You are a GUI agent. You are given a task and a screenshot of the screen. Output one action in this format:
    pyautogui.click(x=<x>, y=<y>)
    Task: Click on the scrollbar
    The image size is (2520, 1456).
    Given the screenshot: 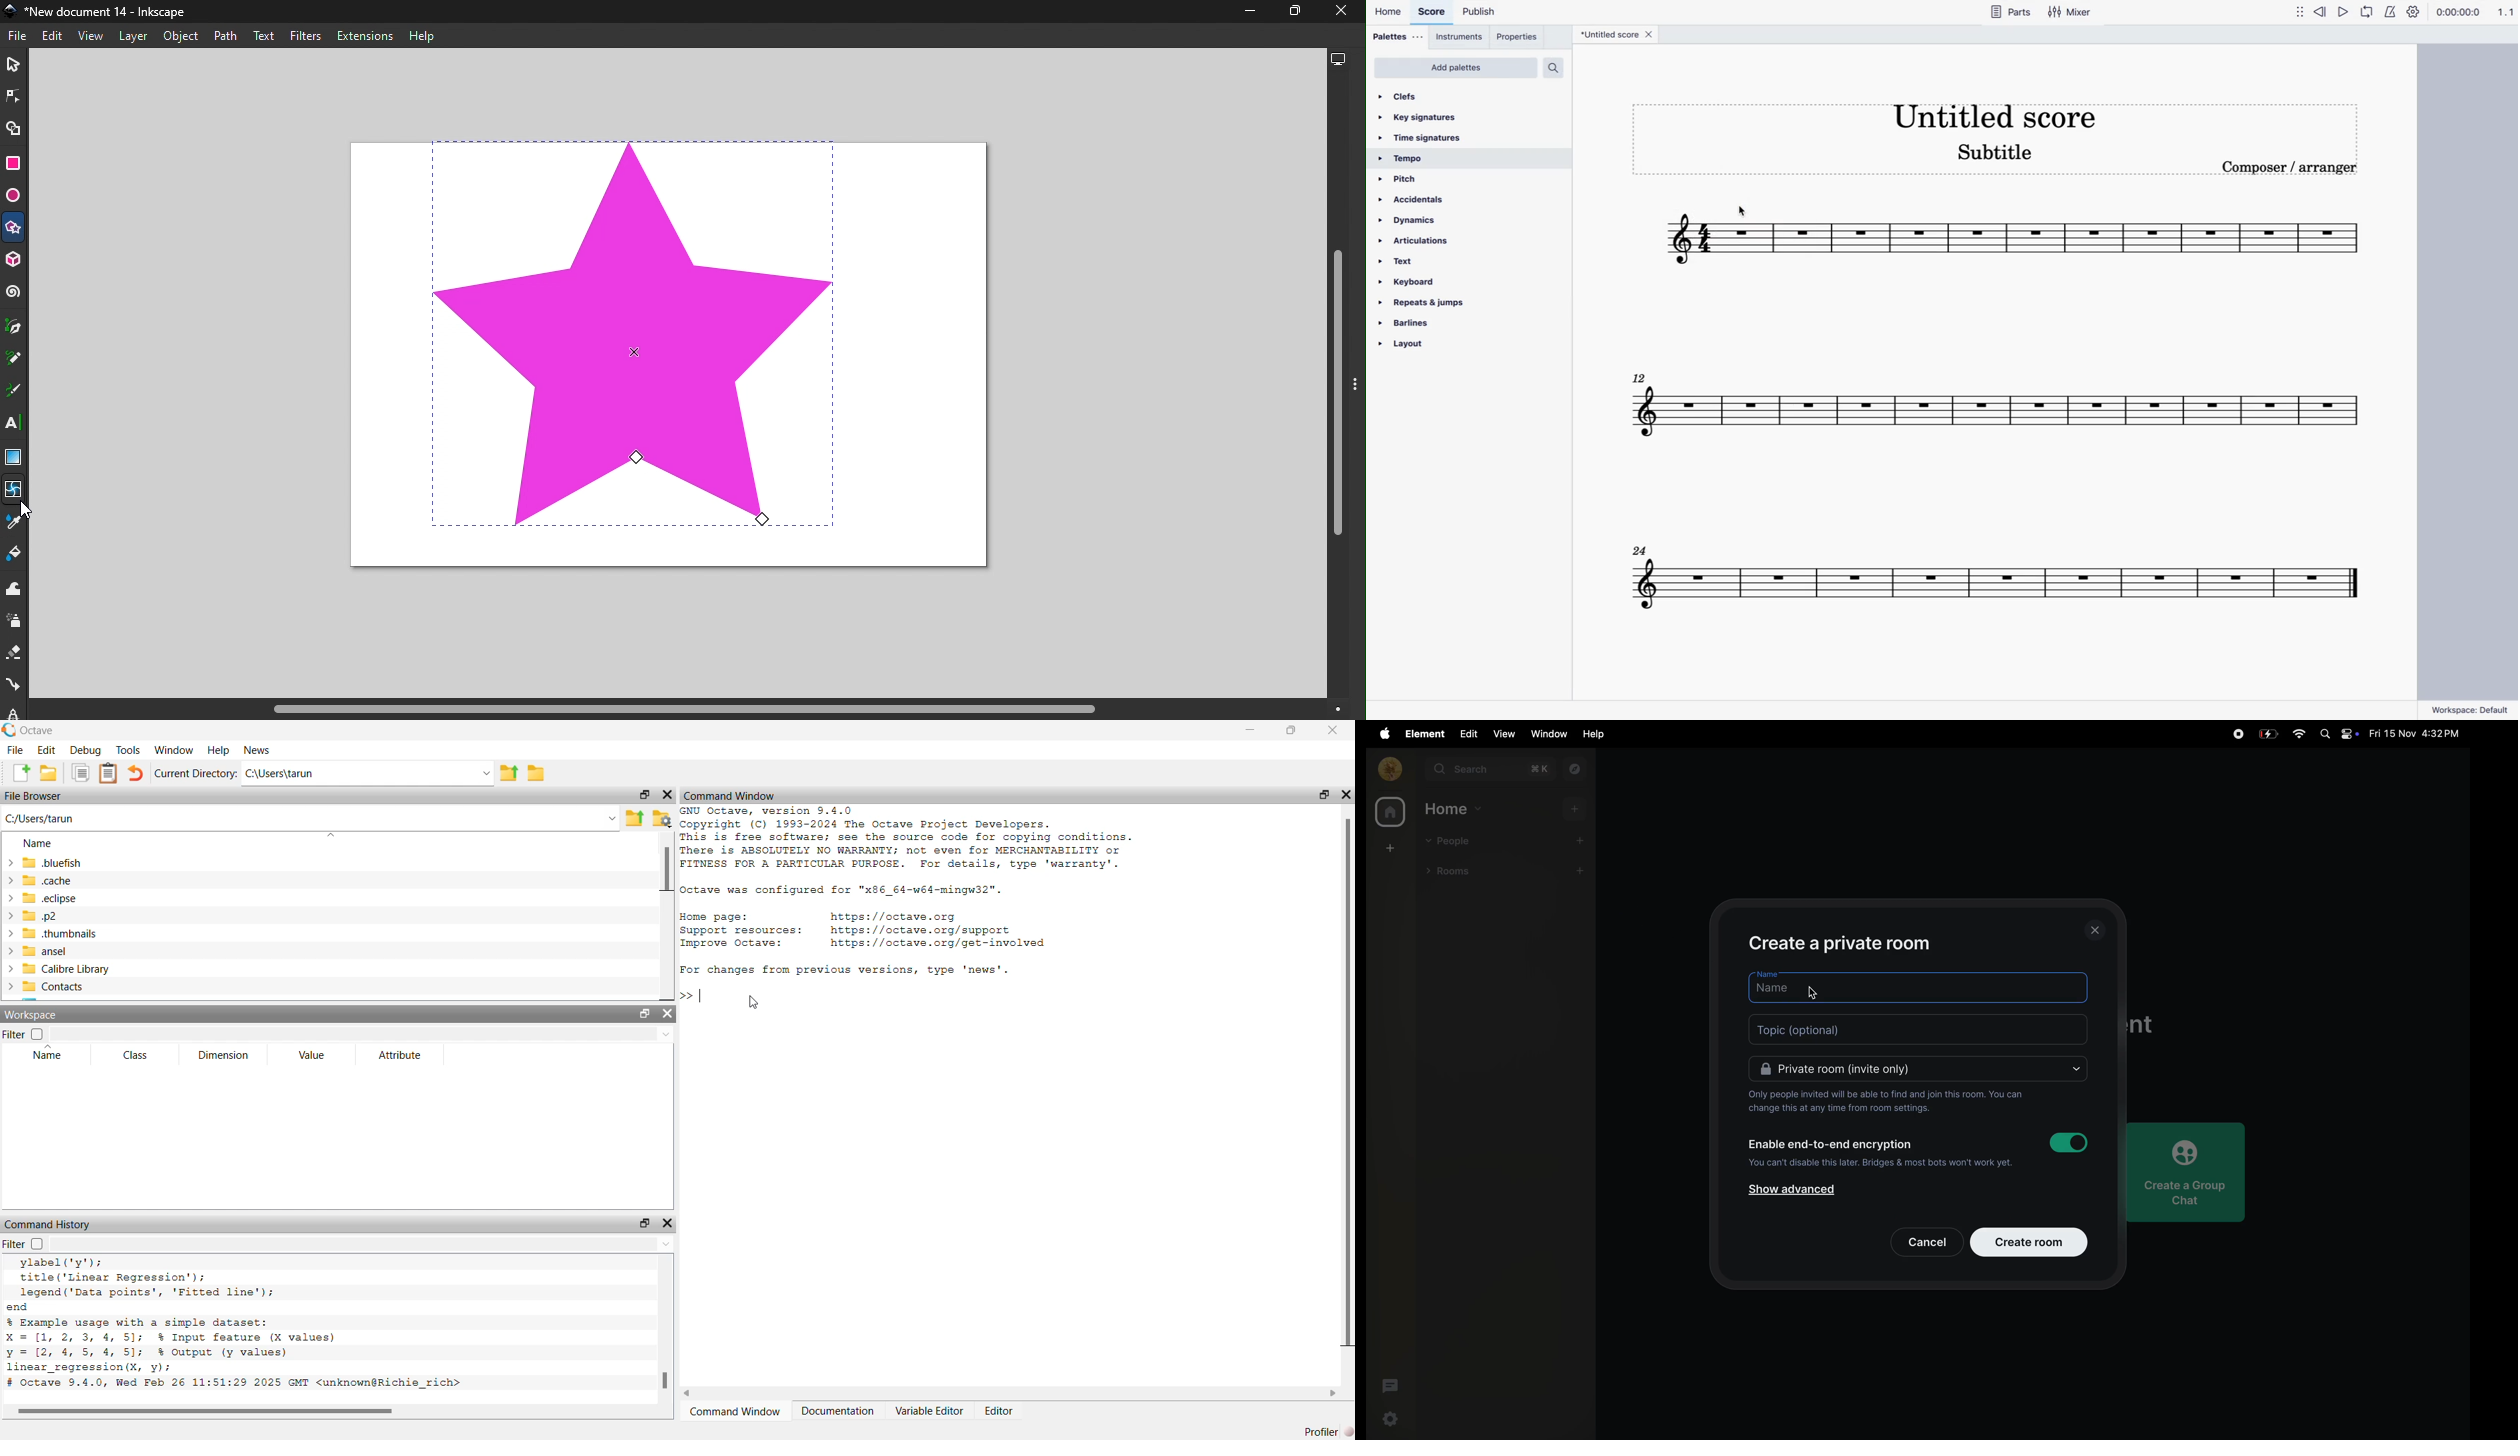 What is the action you would take?
    pyautogui.click(x=667, y=878)
    